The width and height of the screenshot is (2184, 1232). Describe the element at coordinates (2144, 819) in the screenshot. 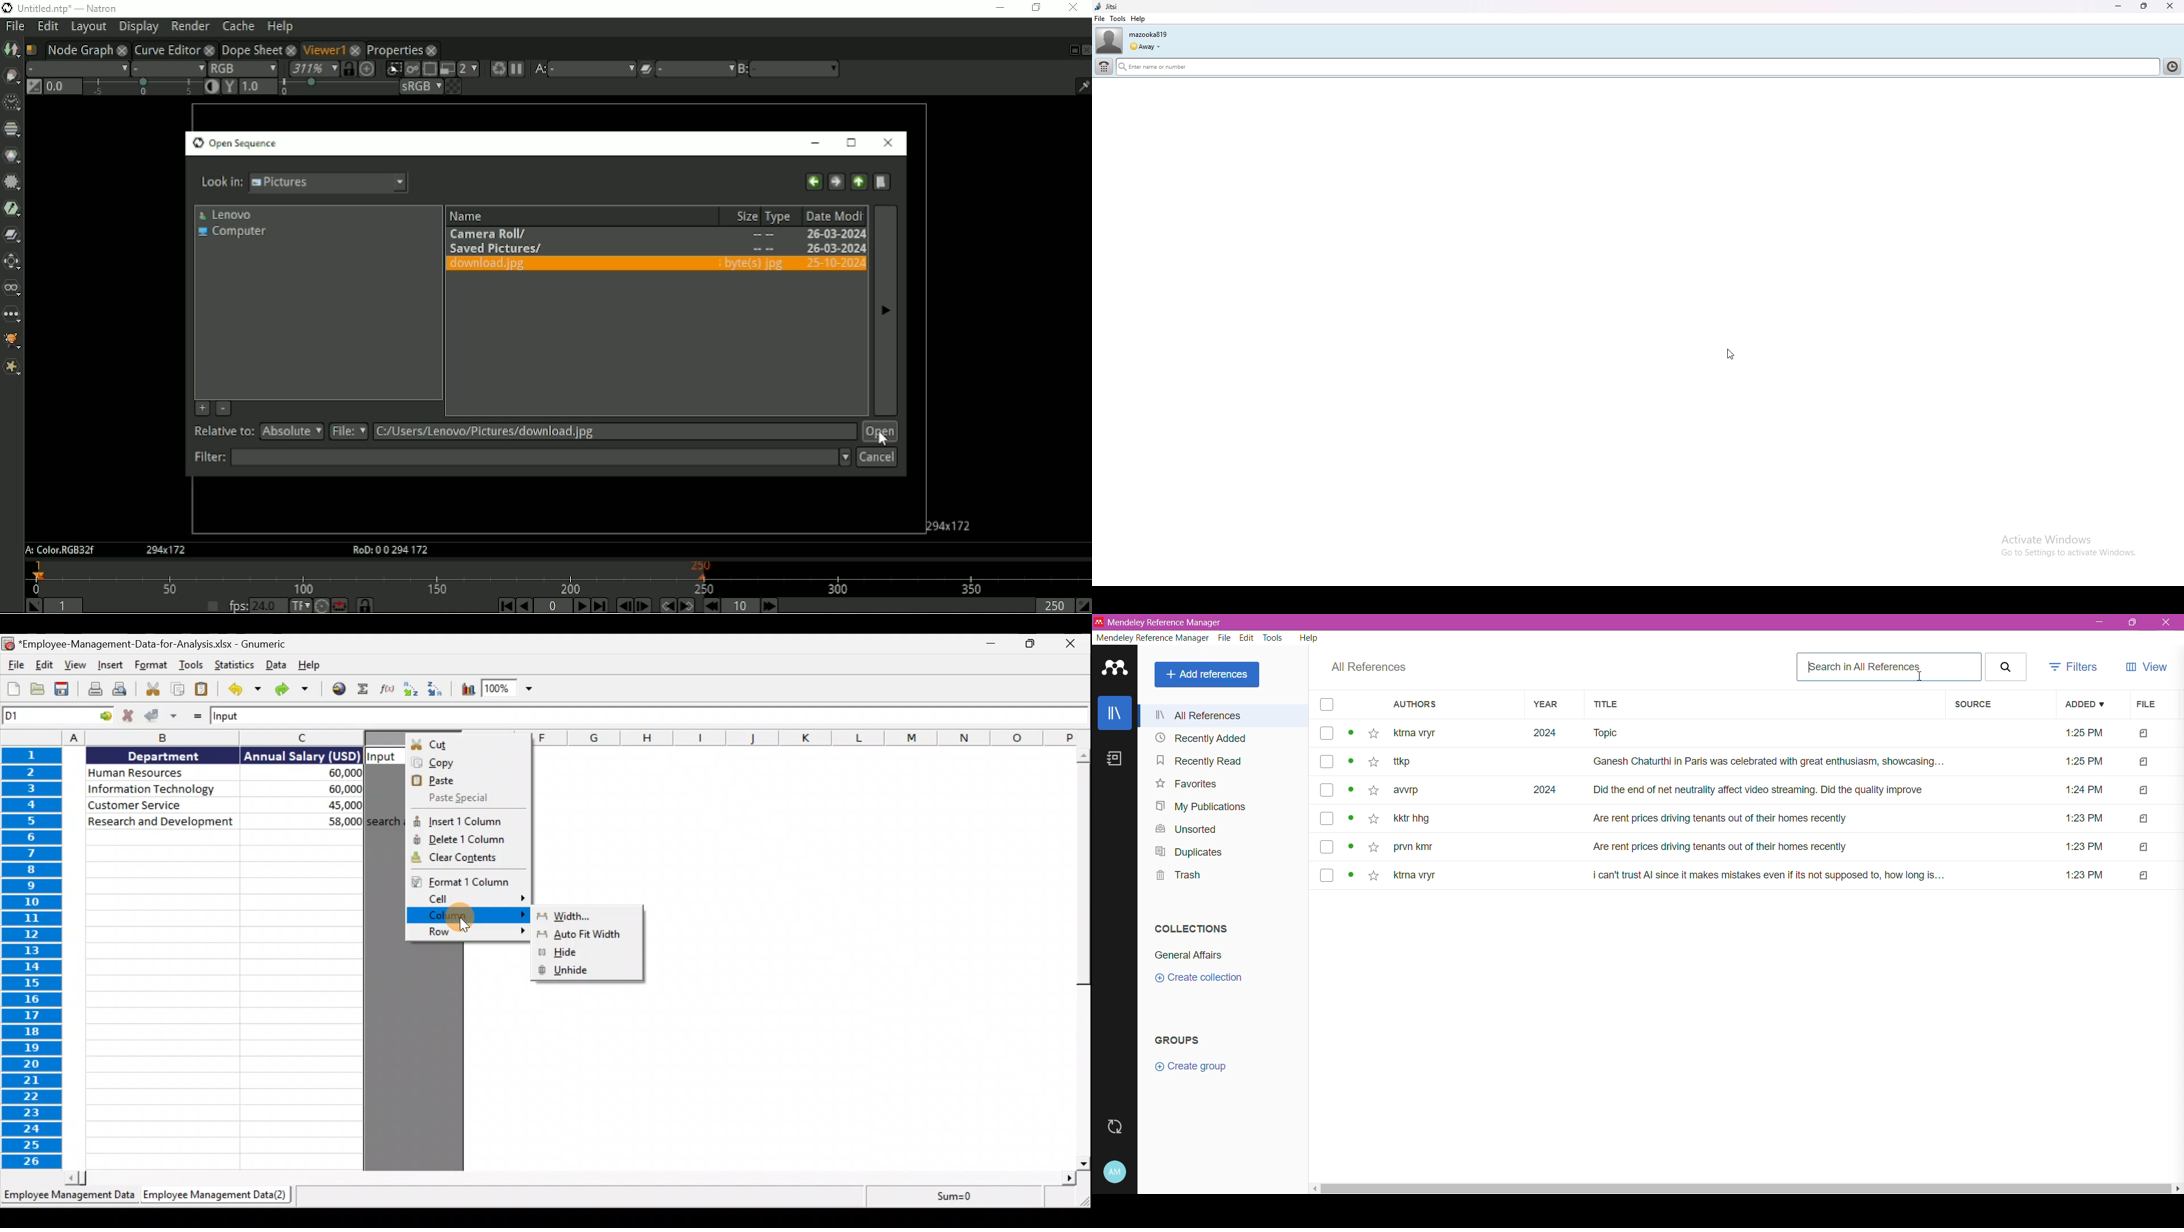

I see `file type` at that location.